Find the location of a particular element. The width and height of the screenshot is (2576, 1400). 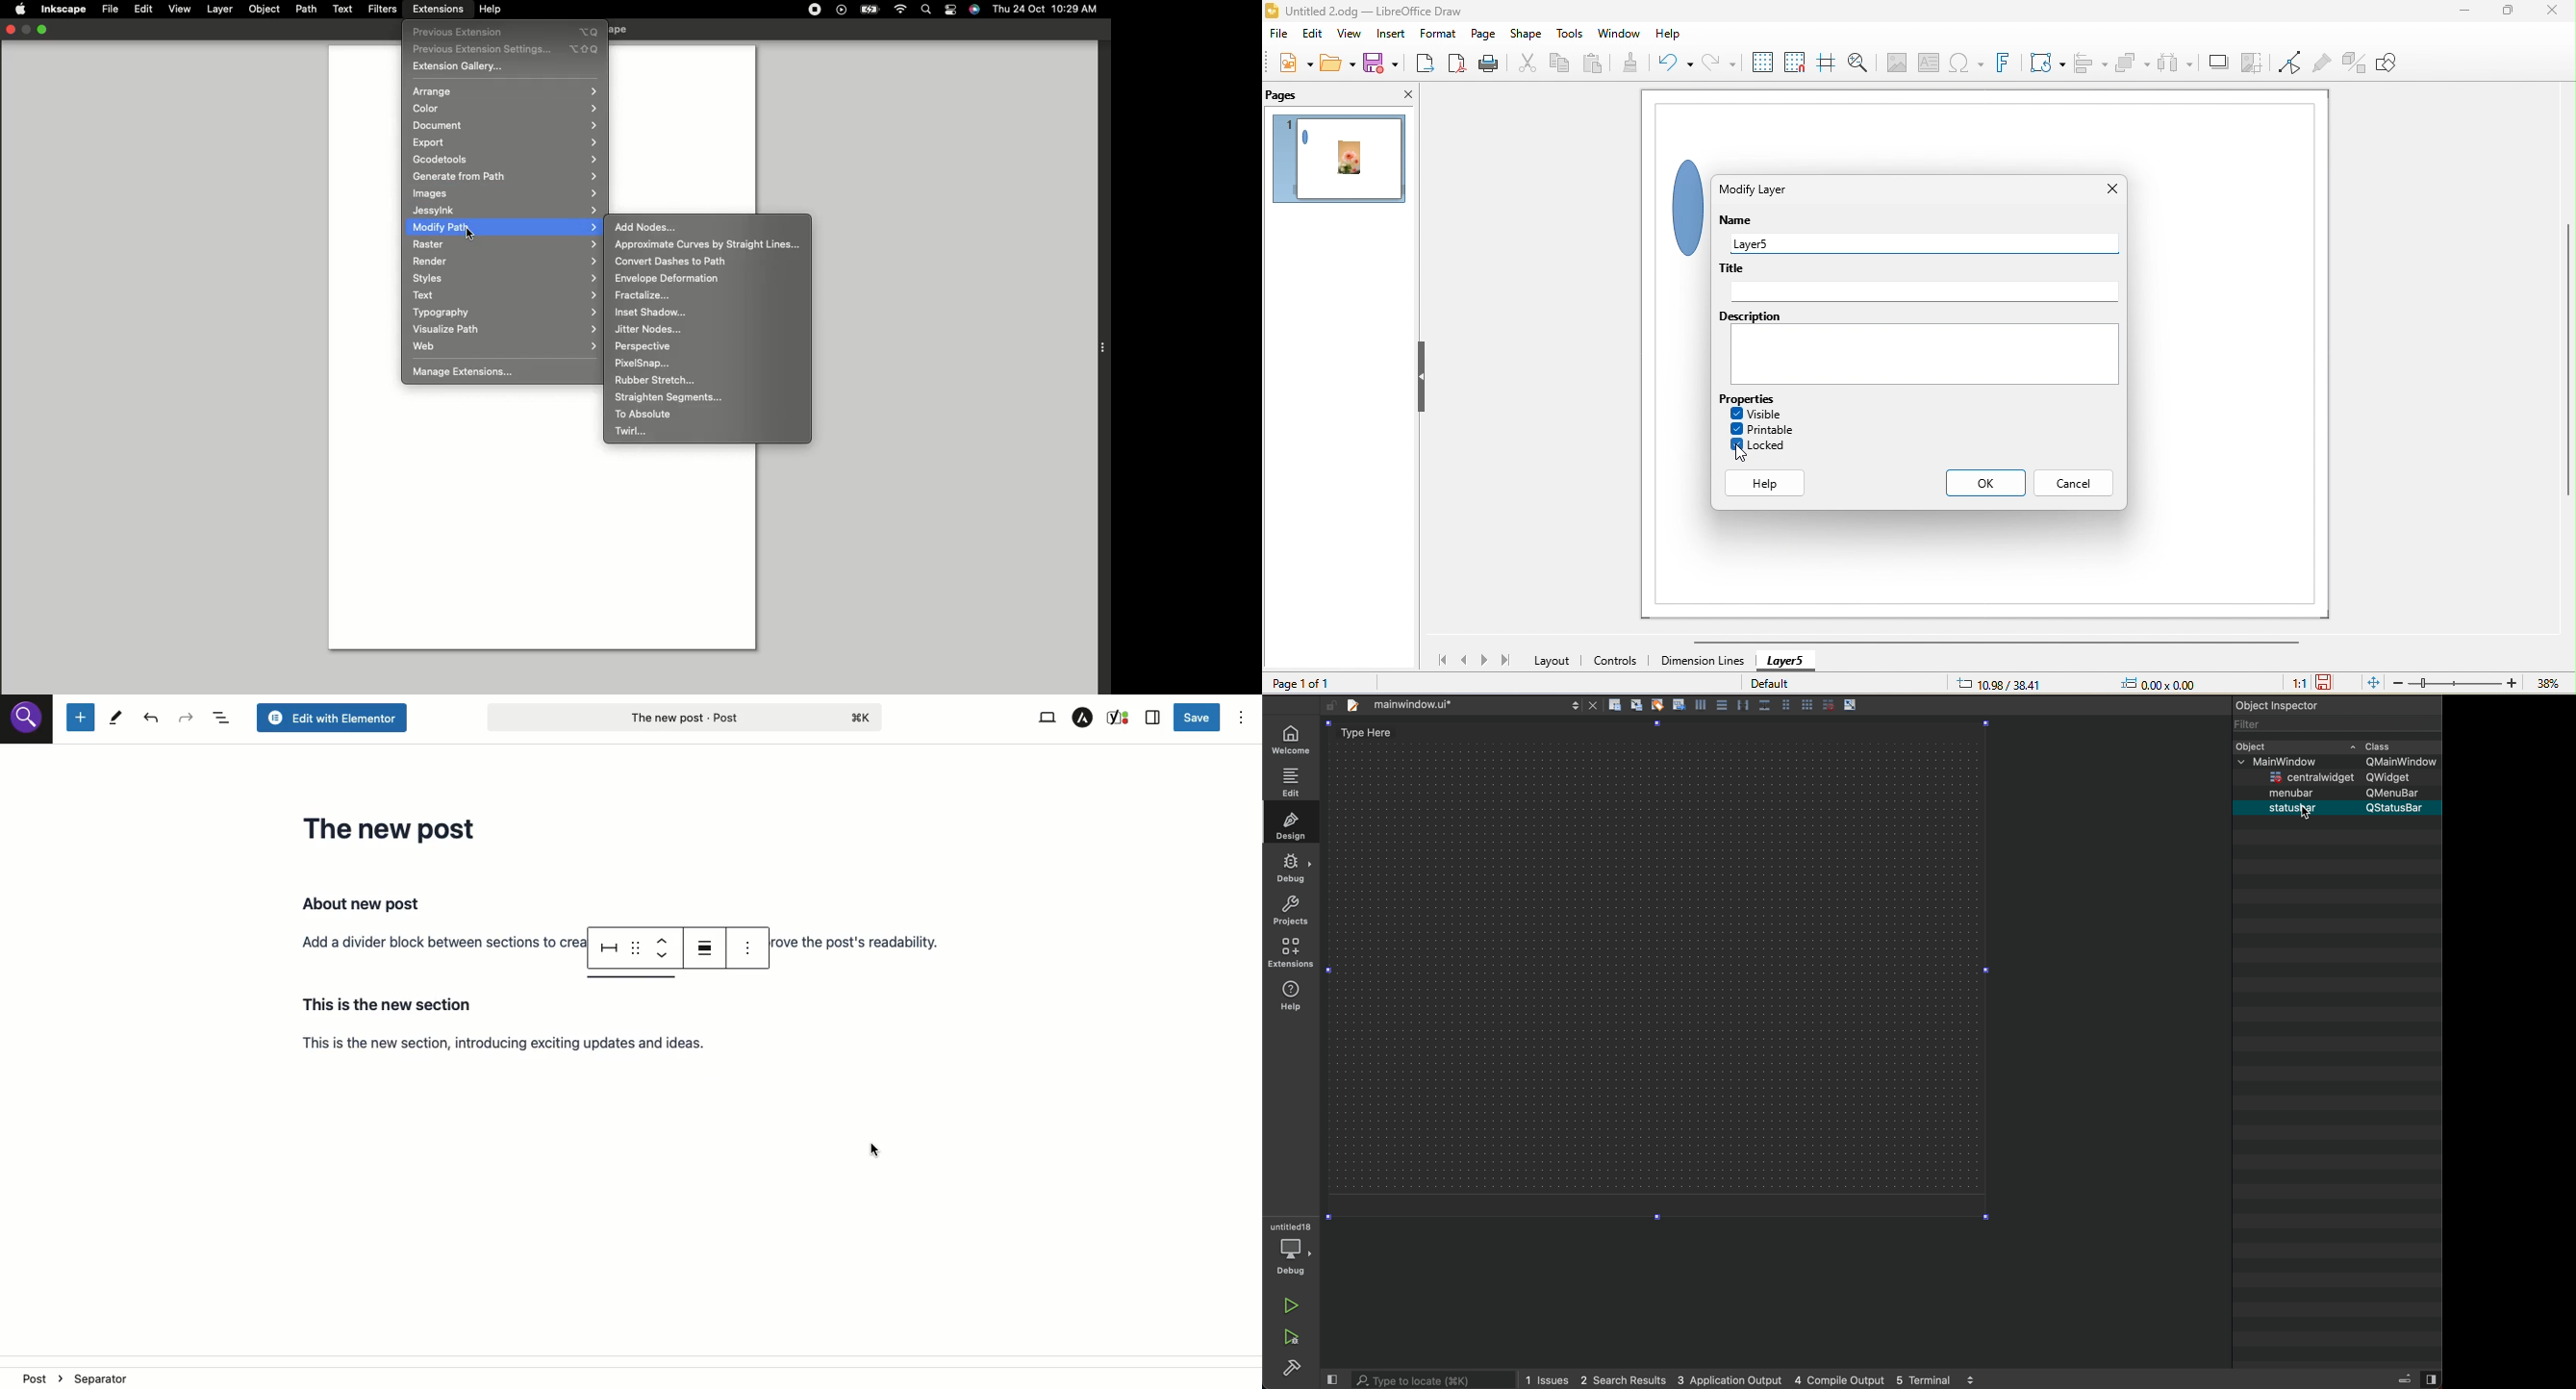

locked is located at coordinates (1760, 445).